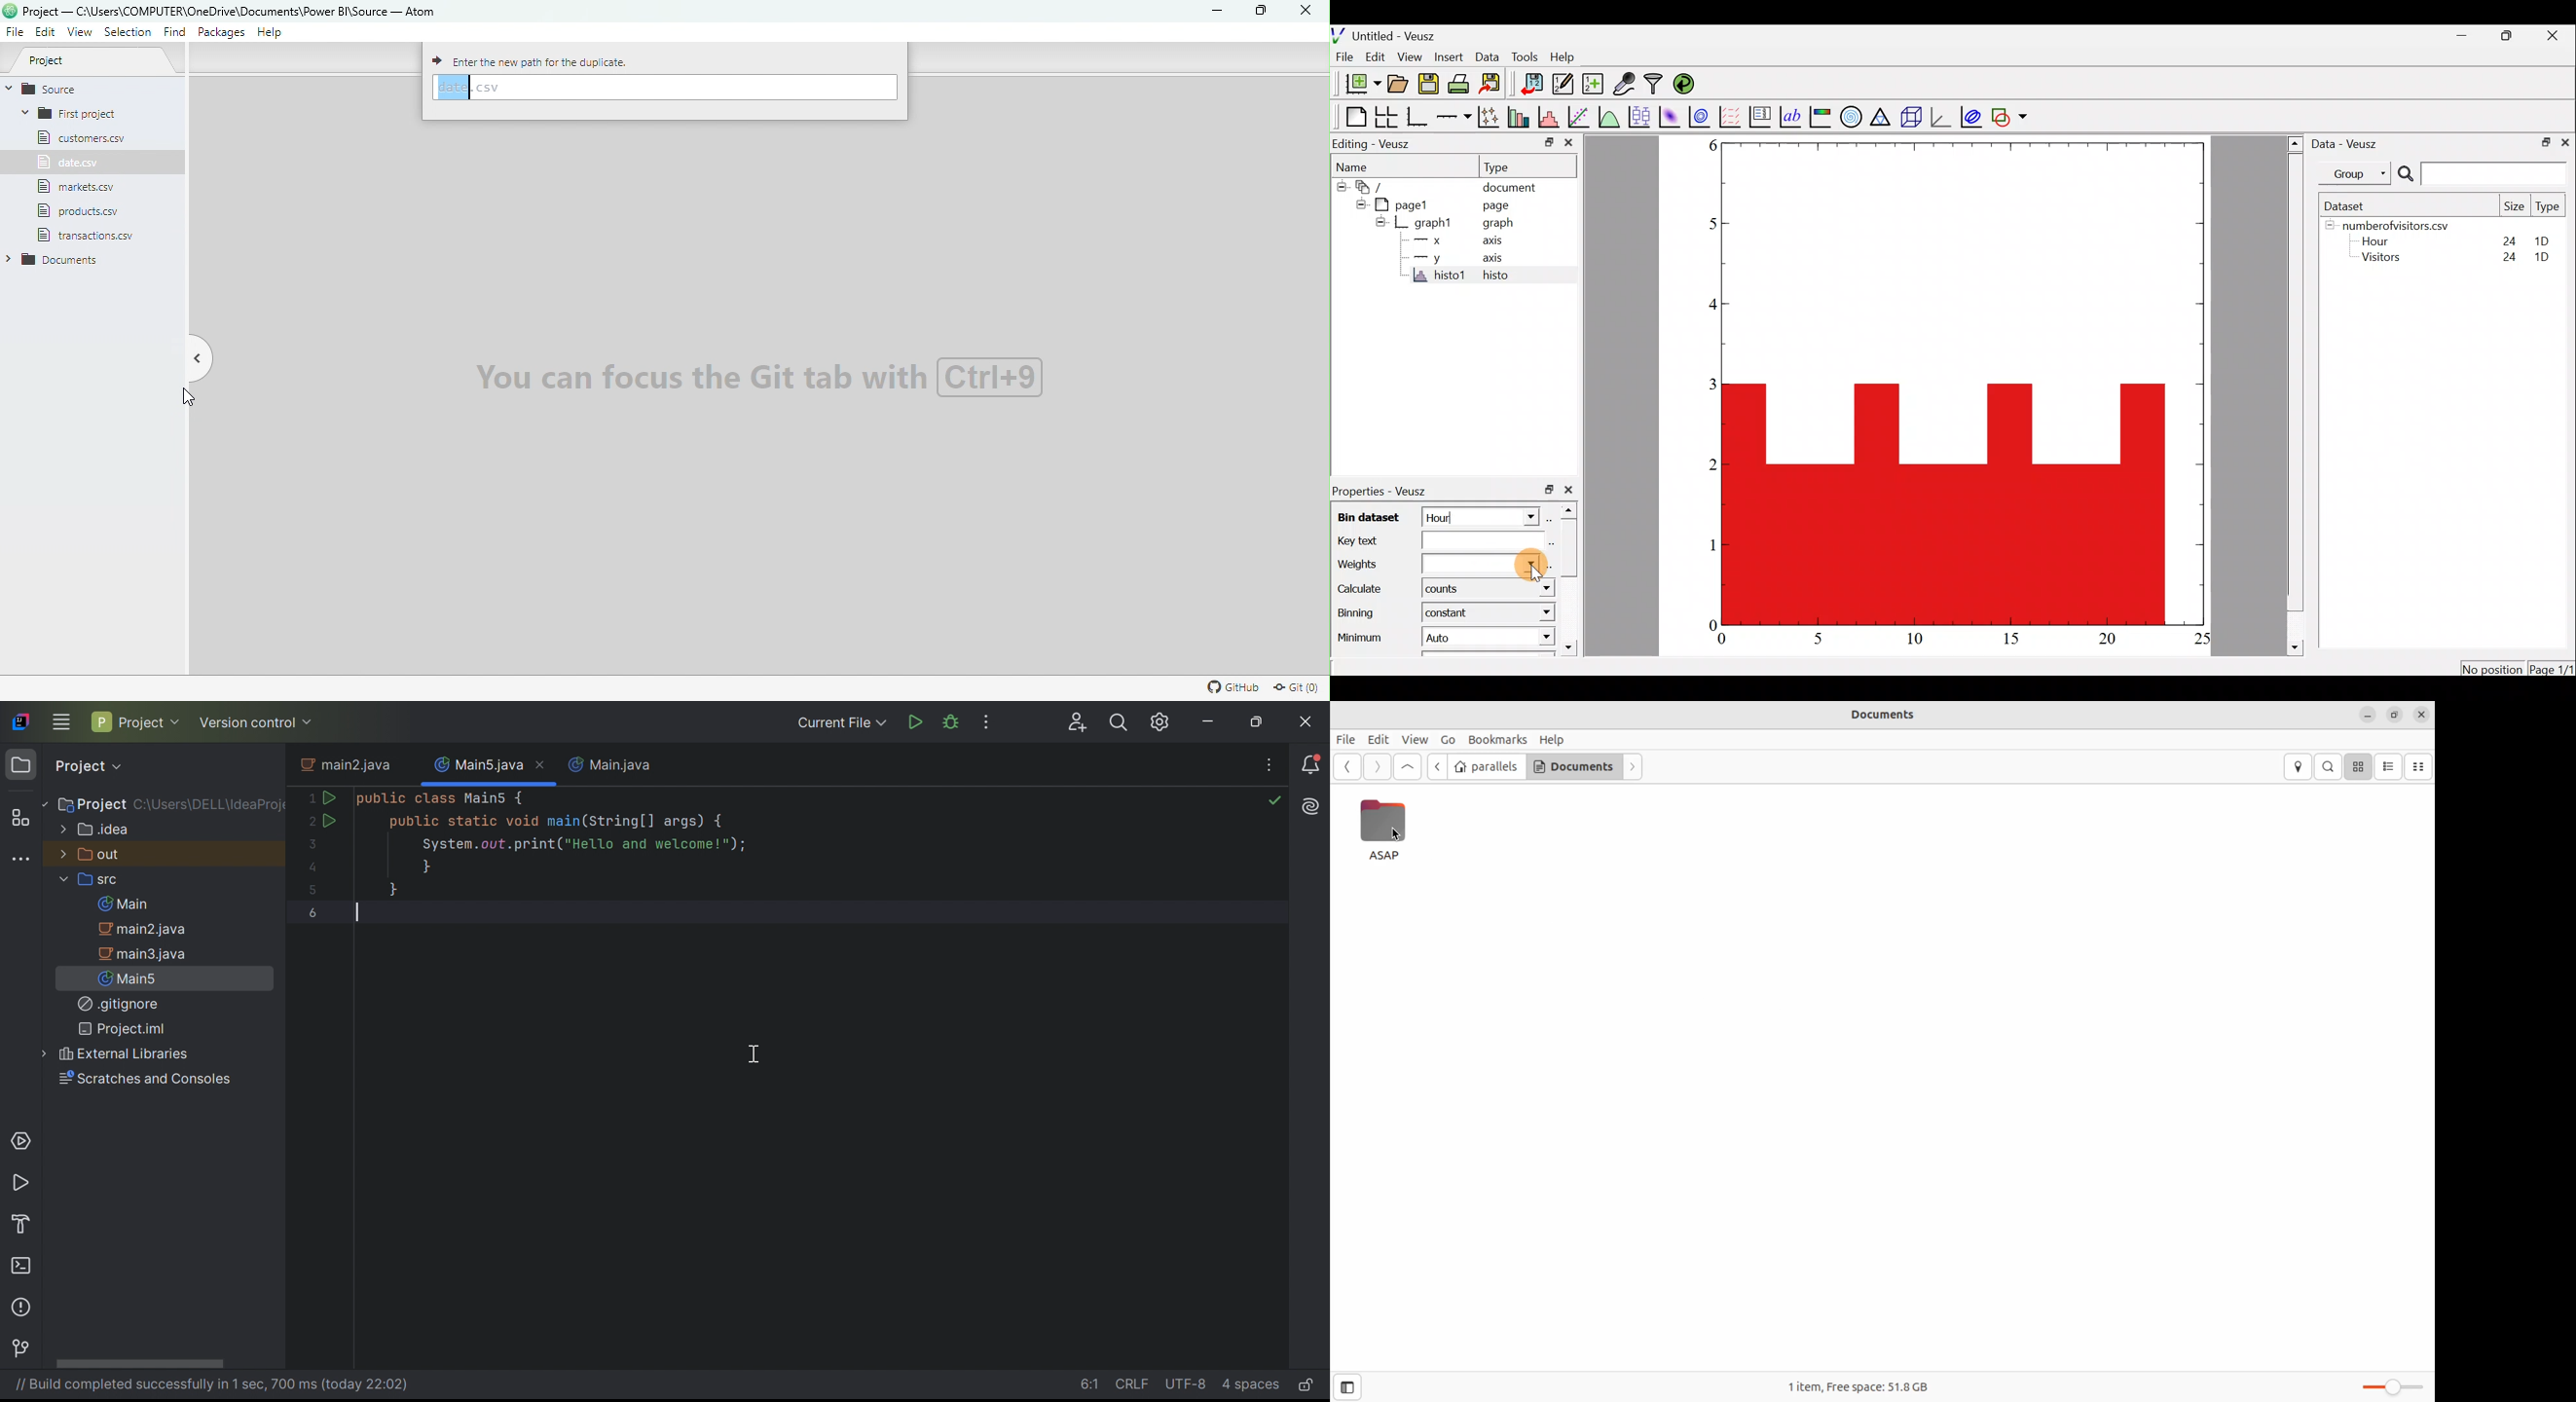  What do you see at coordinates (1446, 591) in the screenshot?
I see `counts` at bounding box center [1446, 591].